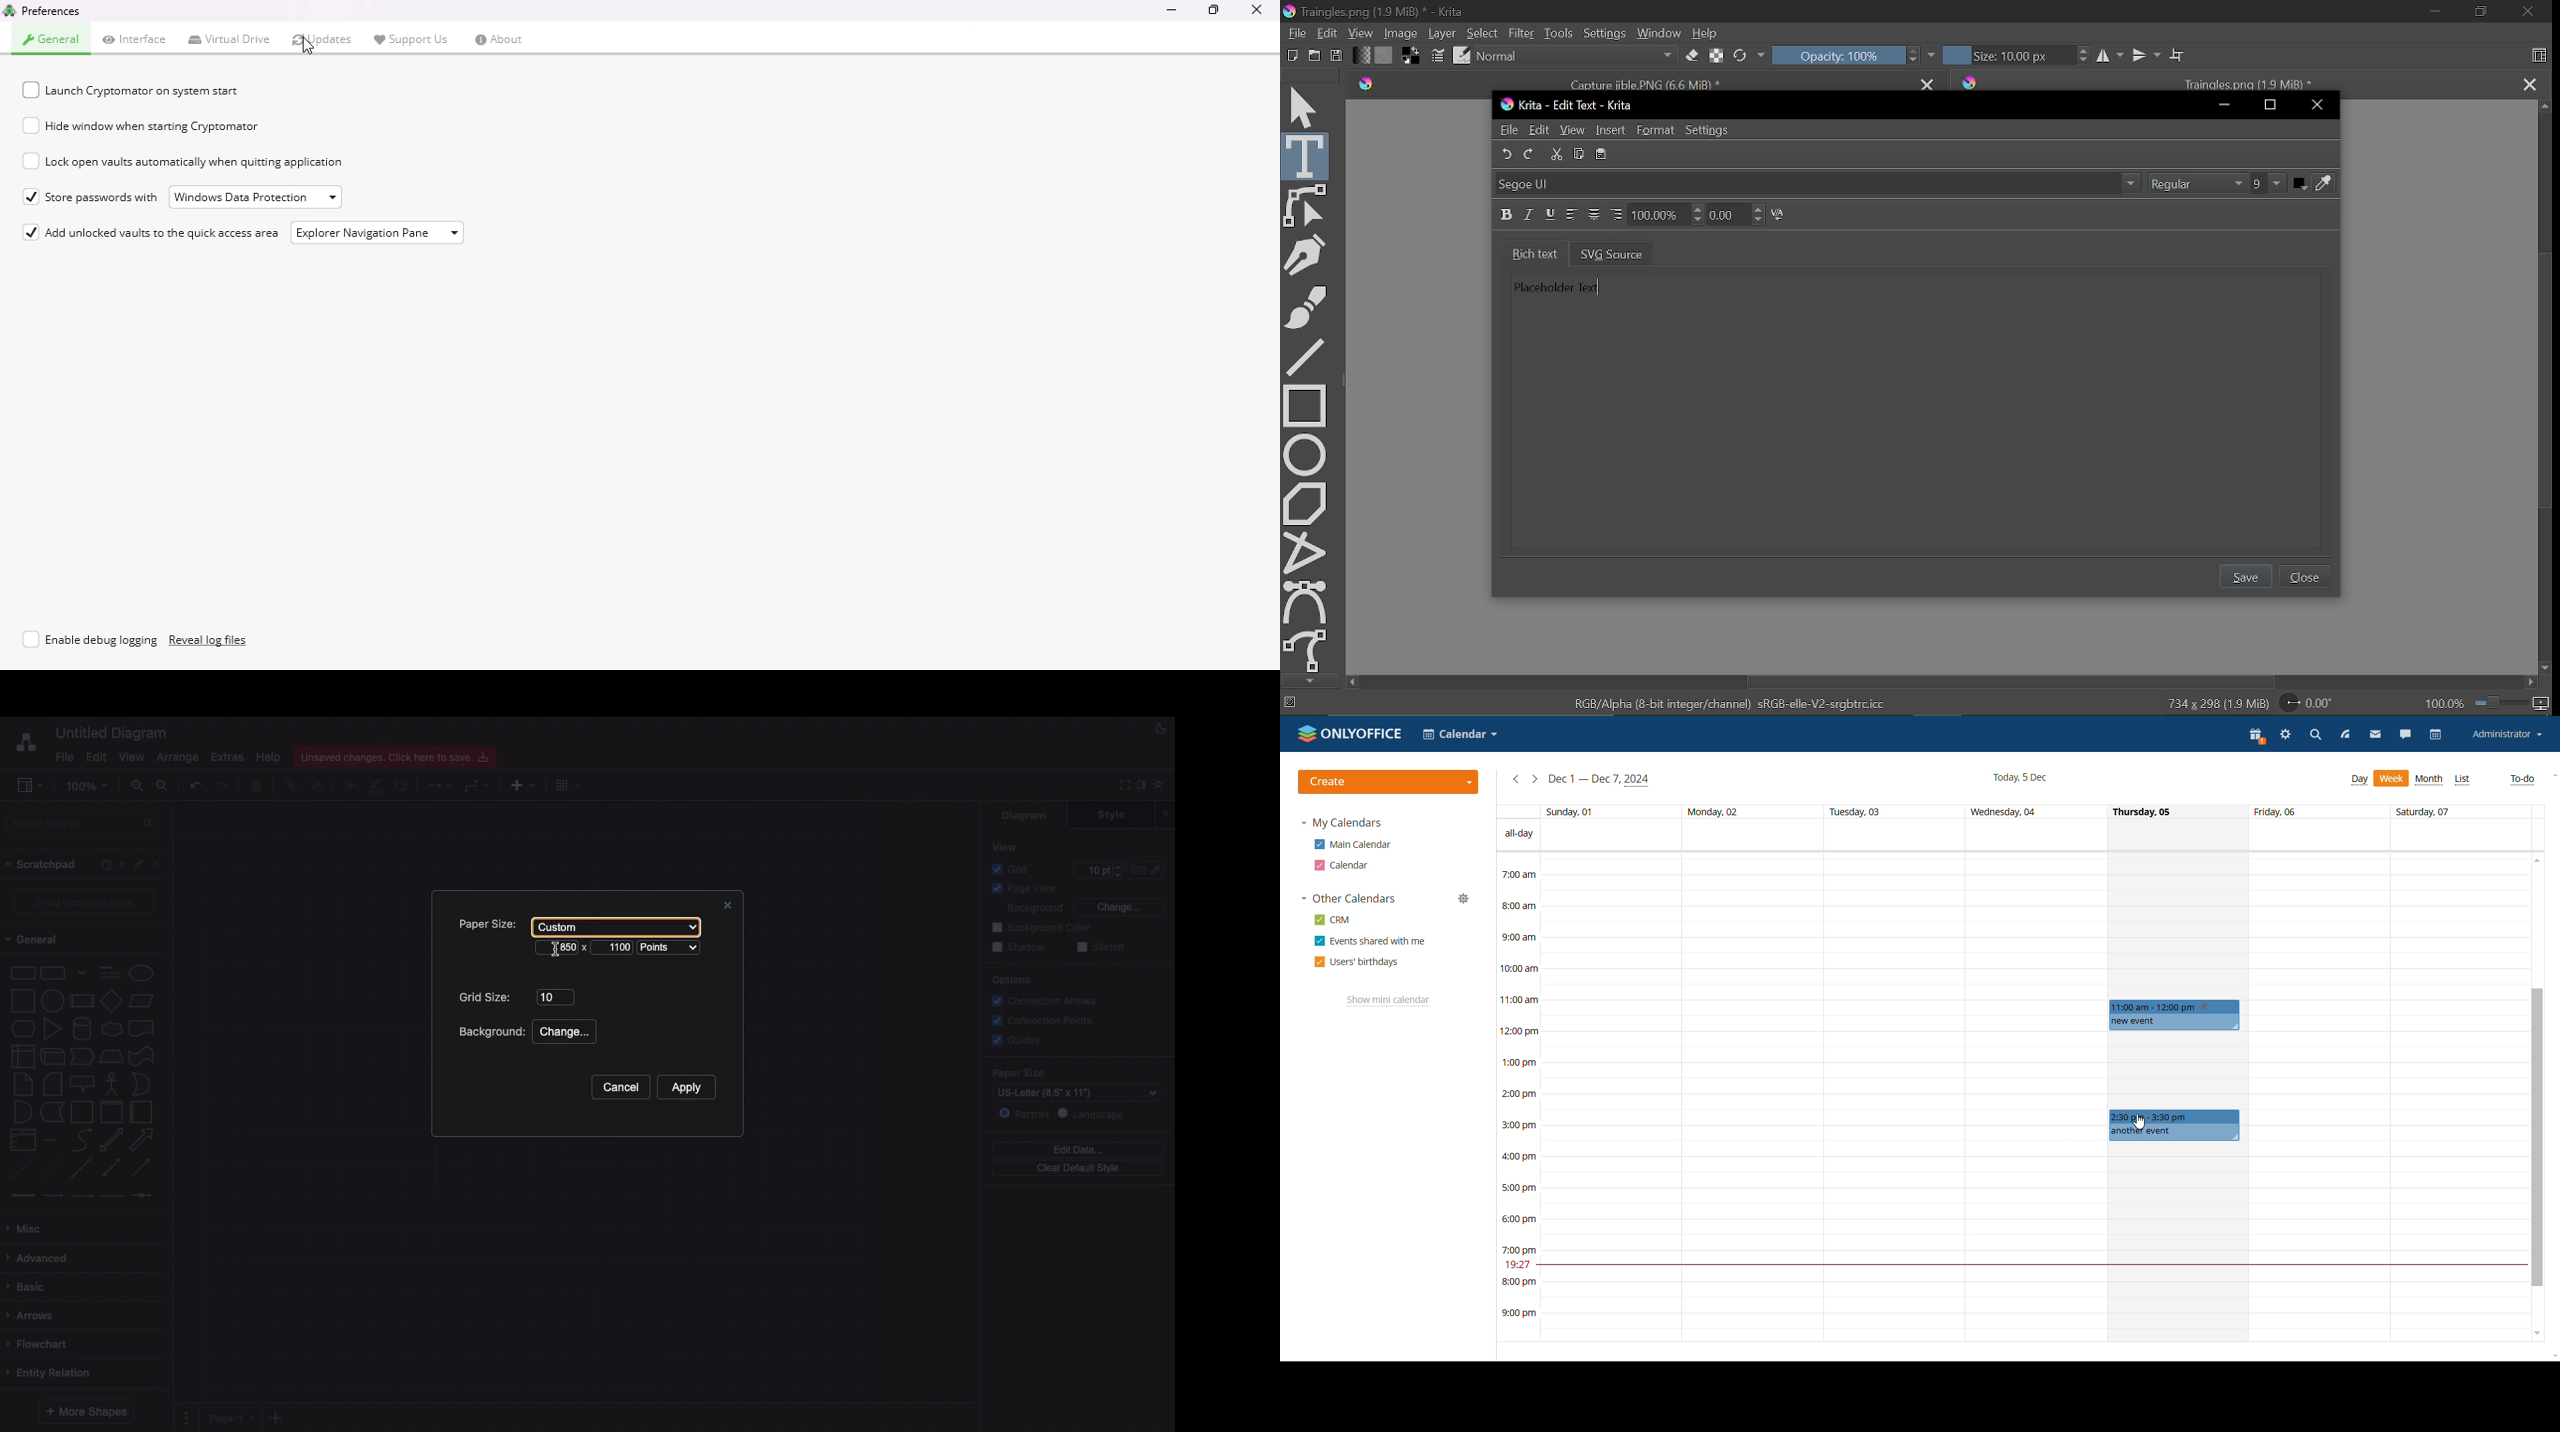  Describe the element at coordinates (21, 1140) in the screenshot. I see `List` at that location.